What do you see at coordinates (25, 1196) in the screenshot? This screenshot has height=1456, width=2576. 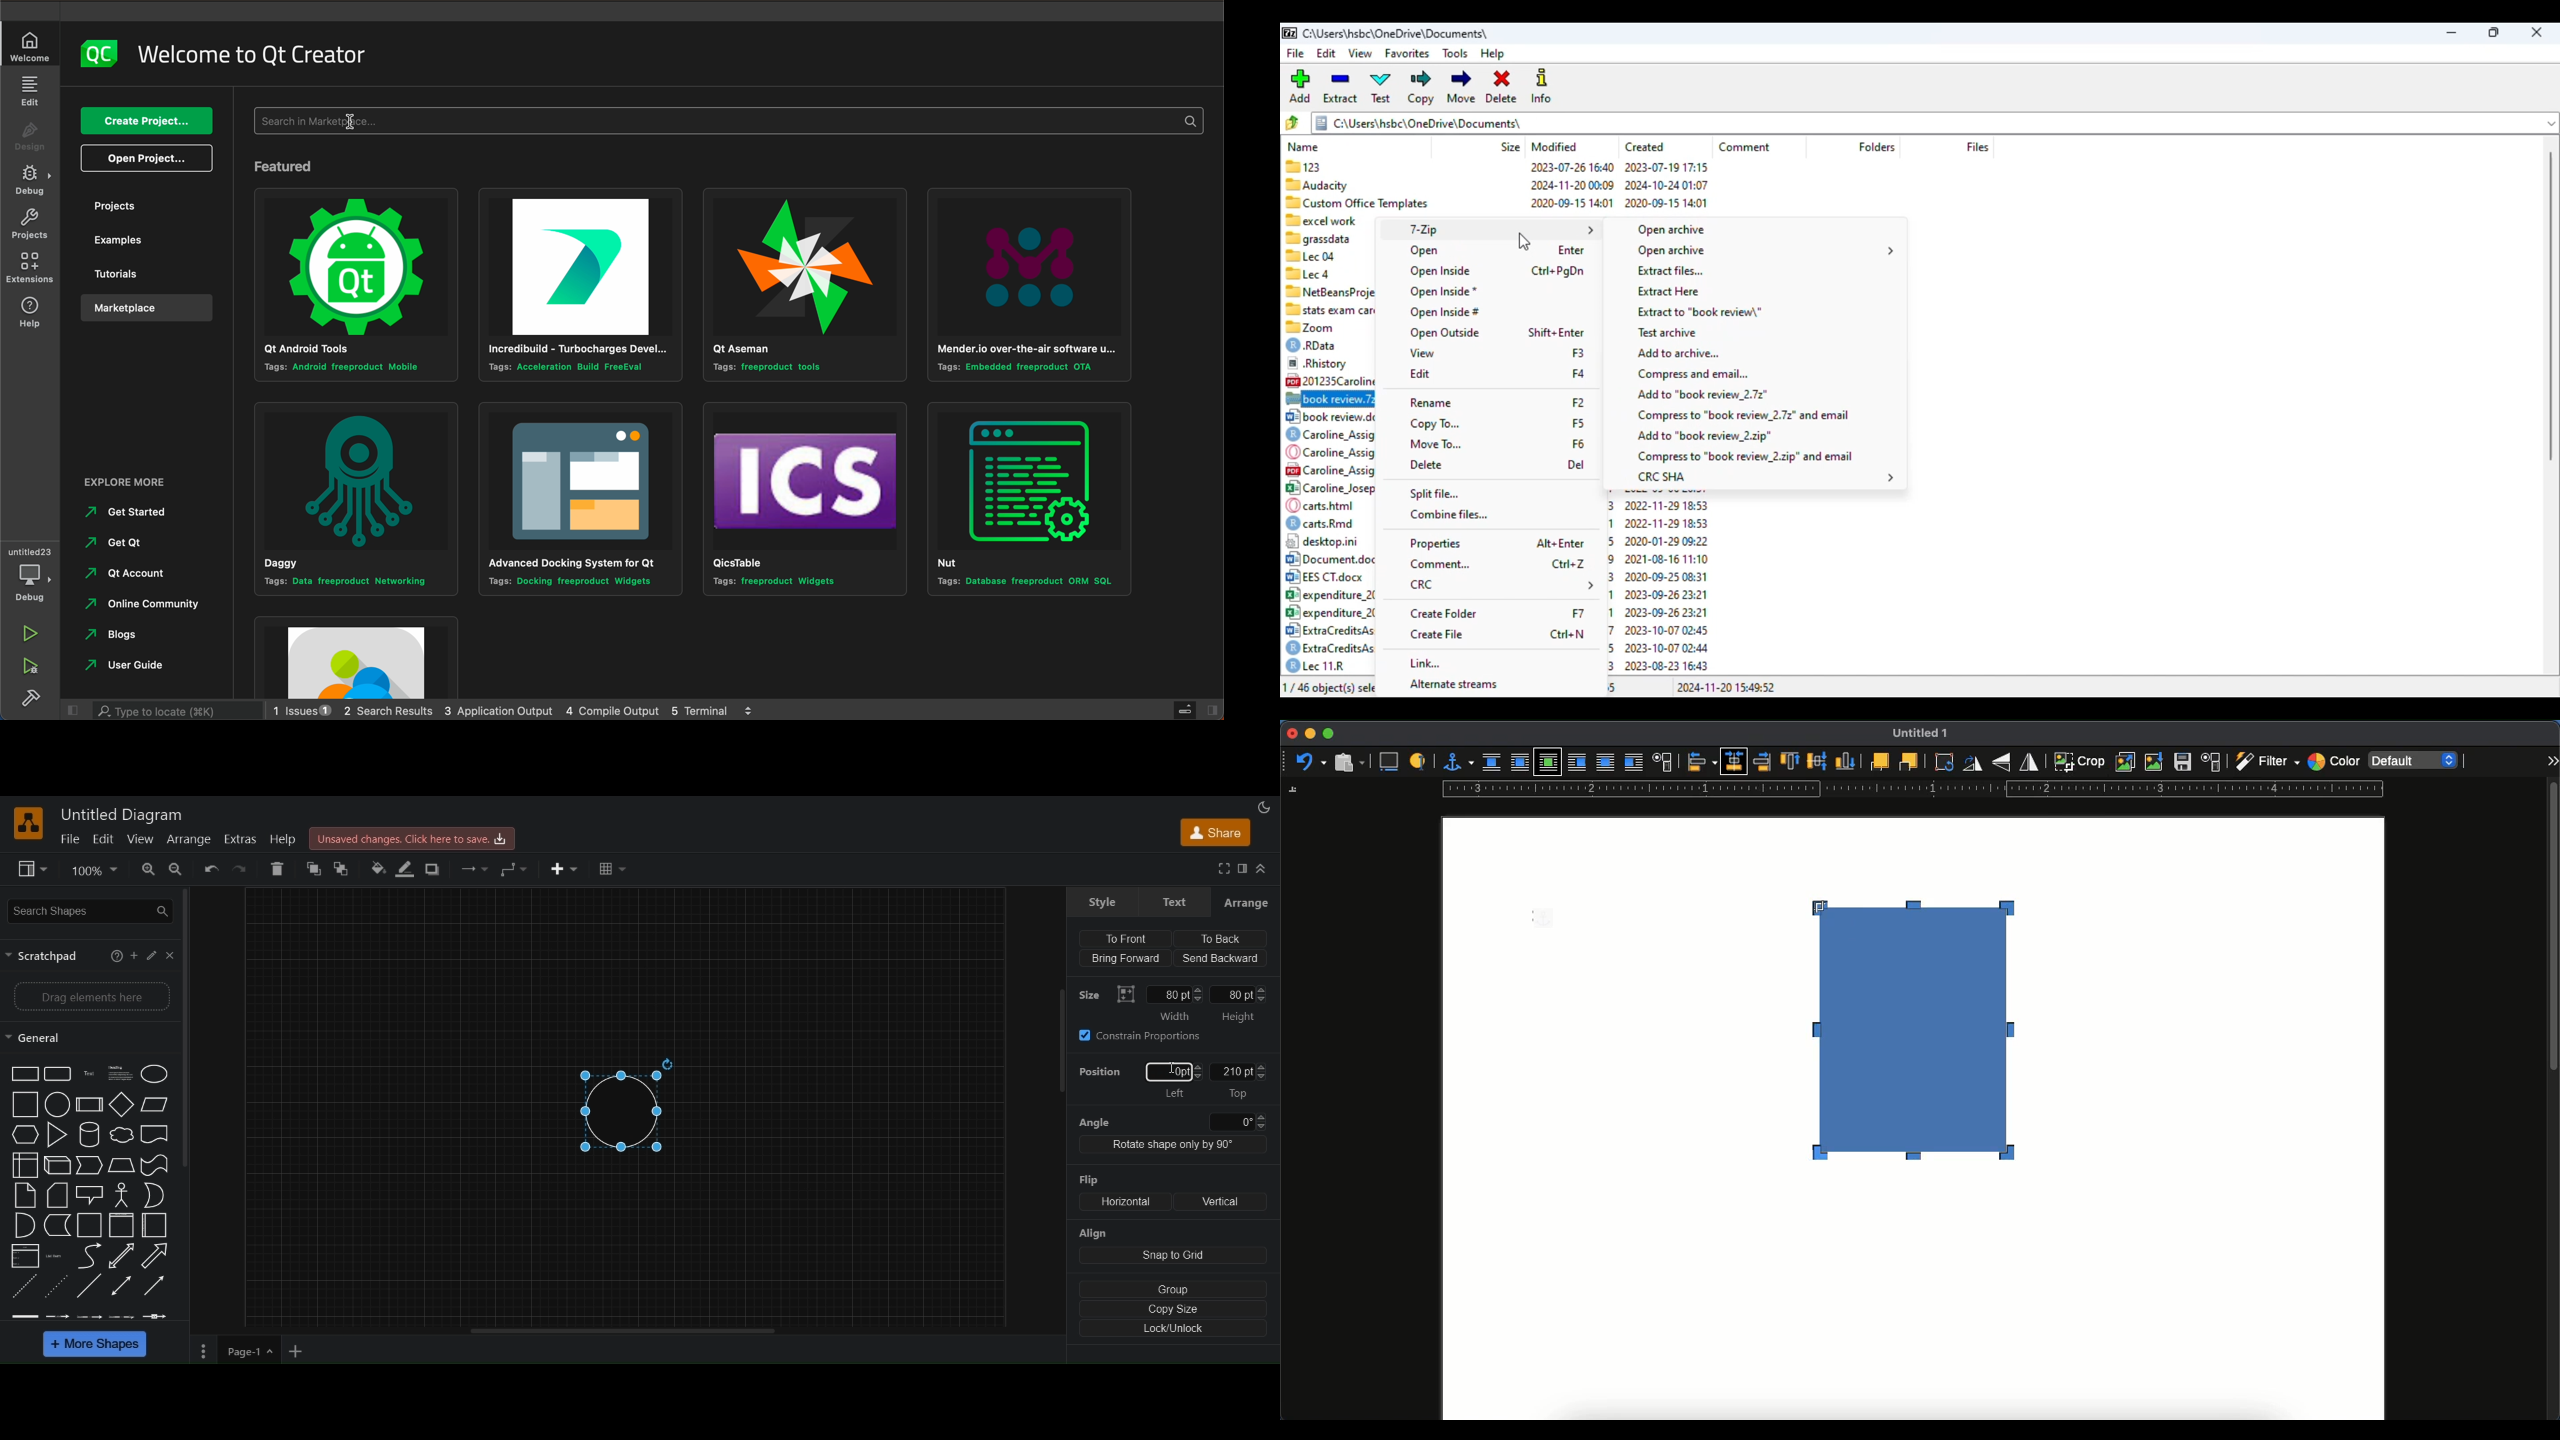 I see `Page` at bounding box center [25, 1196].